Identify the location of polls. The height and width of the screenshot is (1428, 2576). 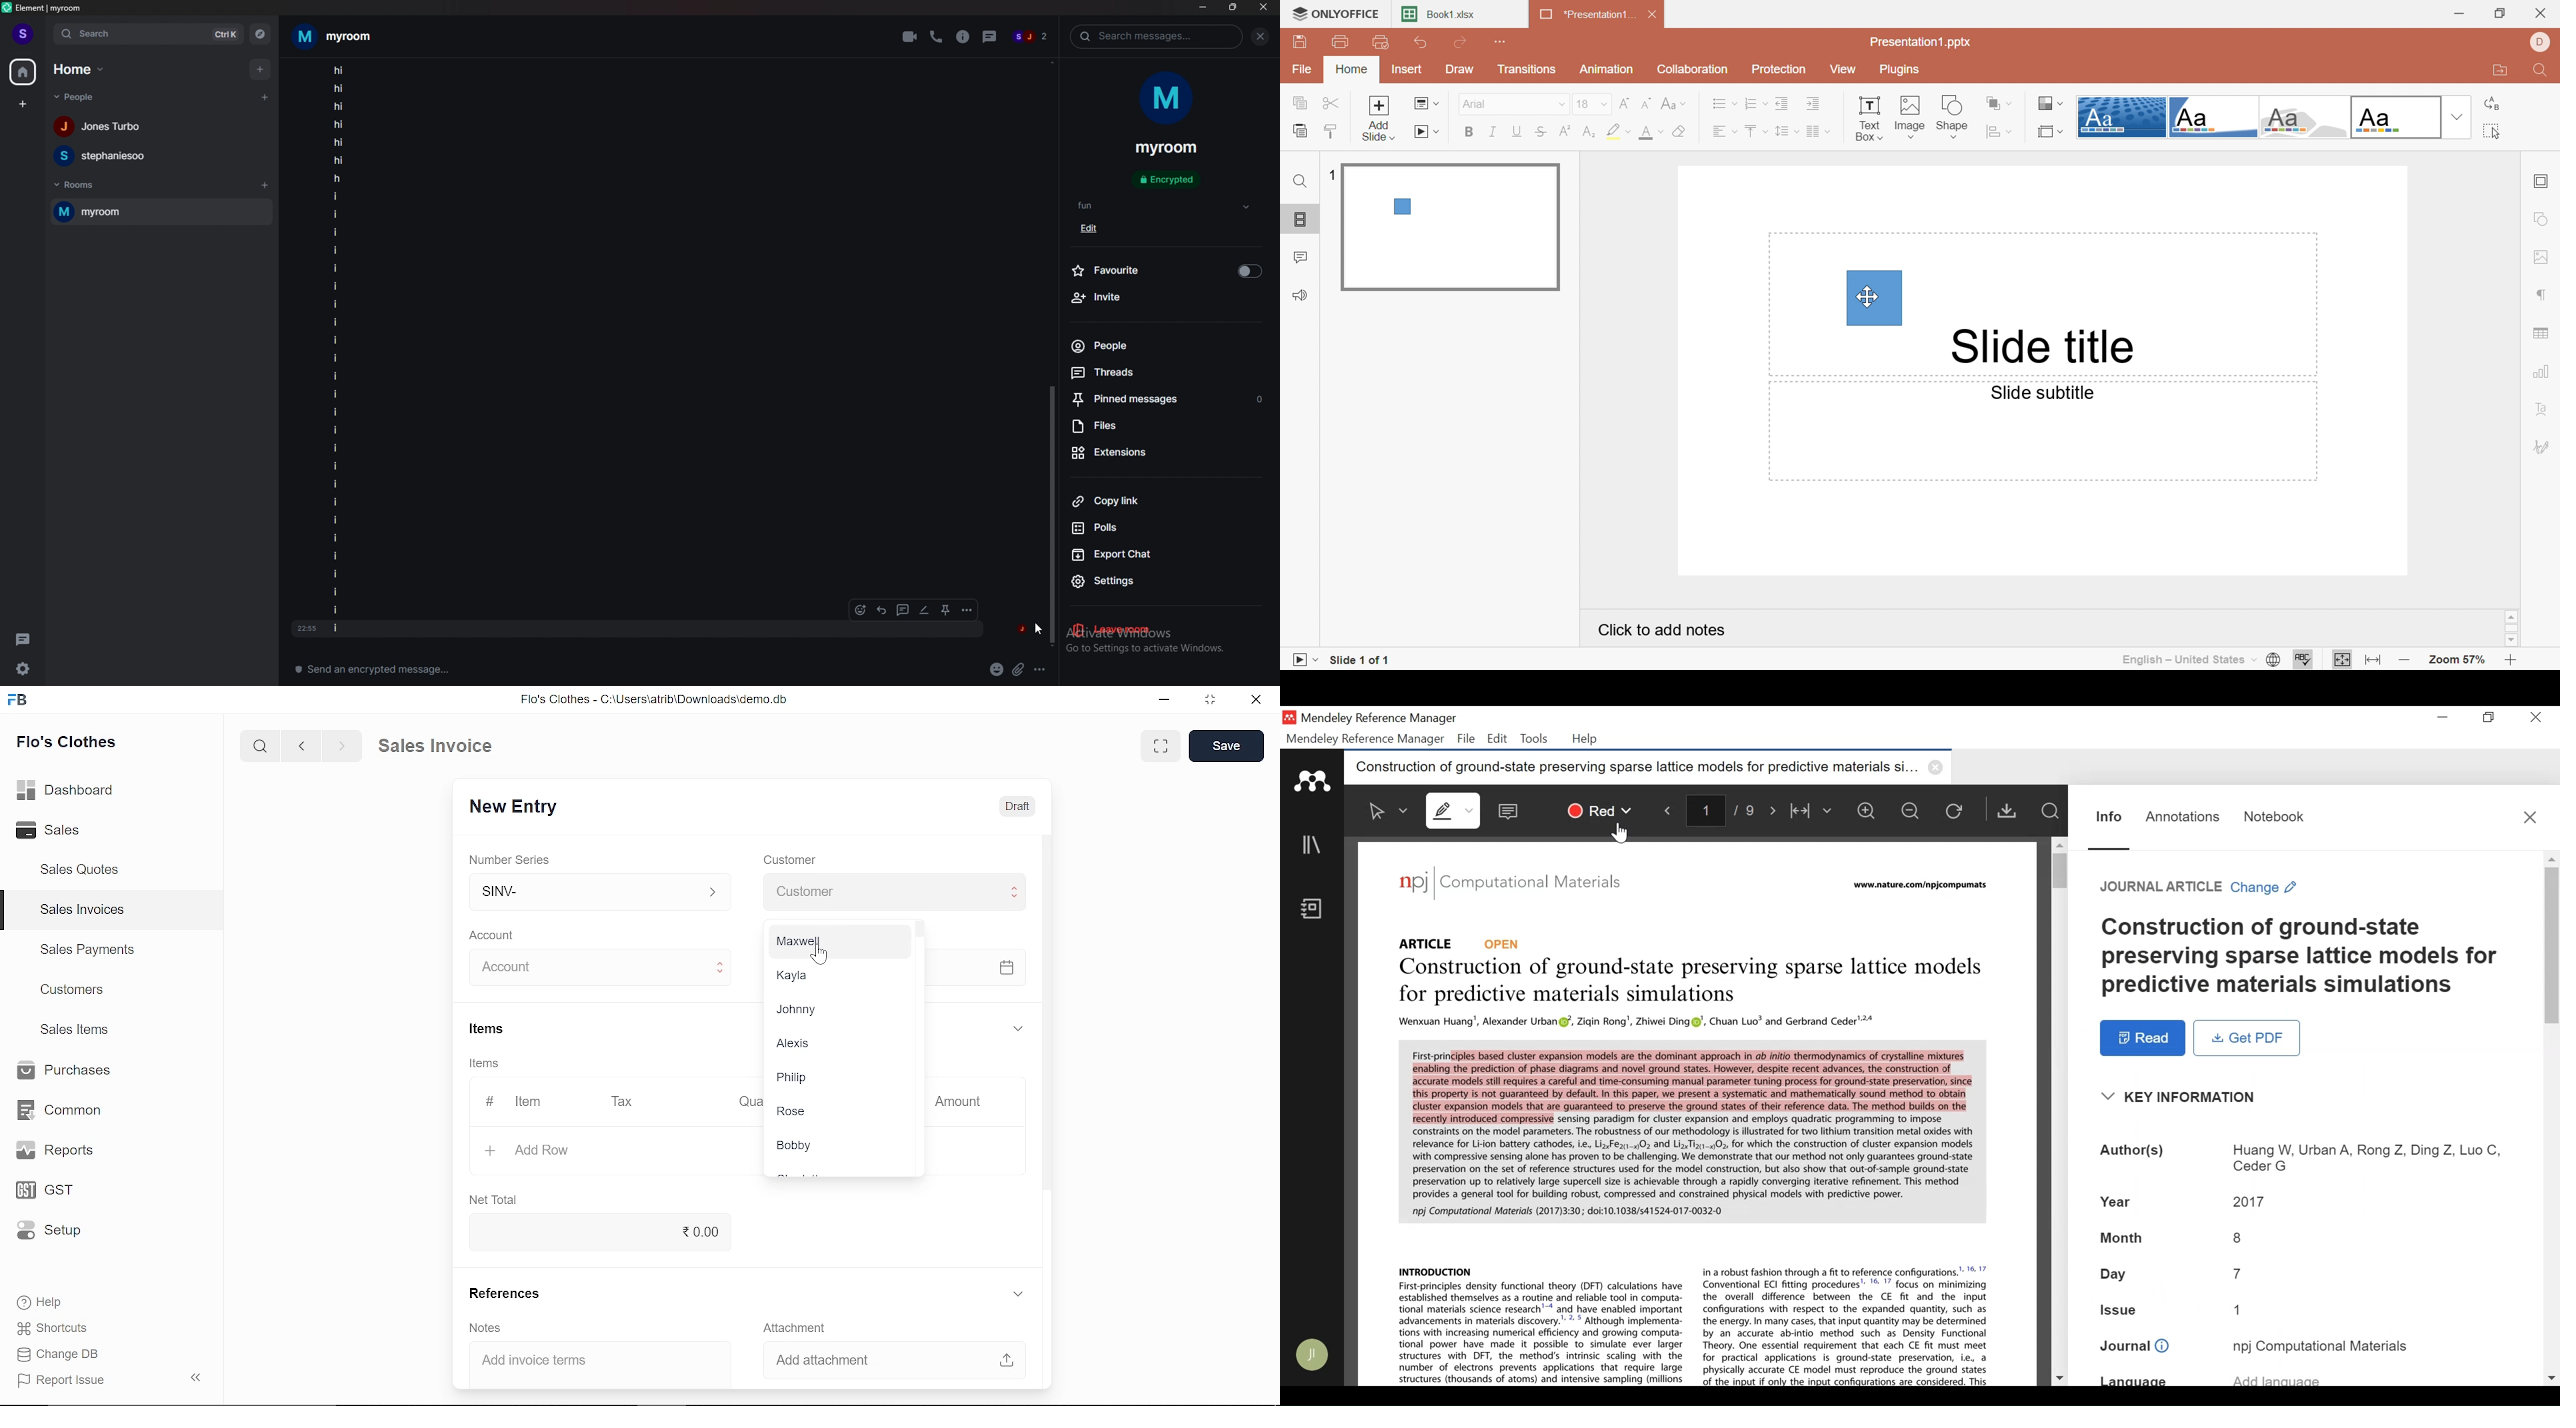
(1145, 527).